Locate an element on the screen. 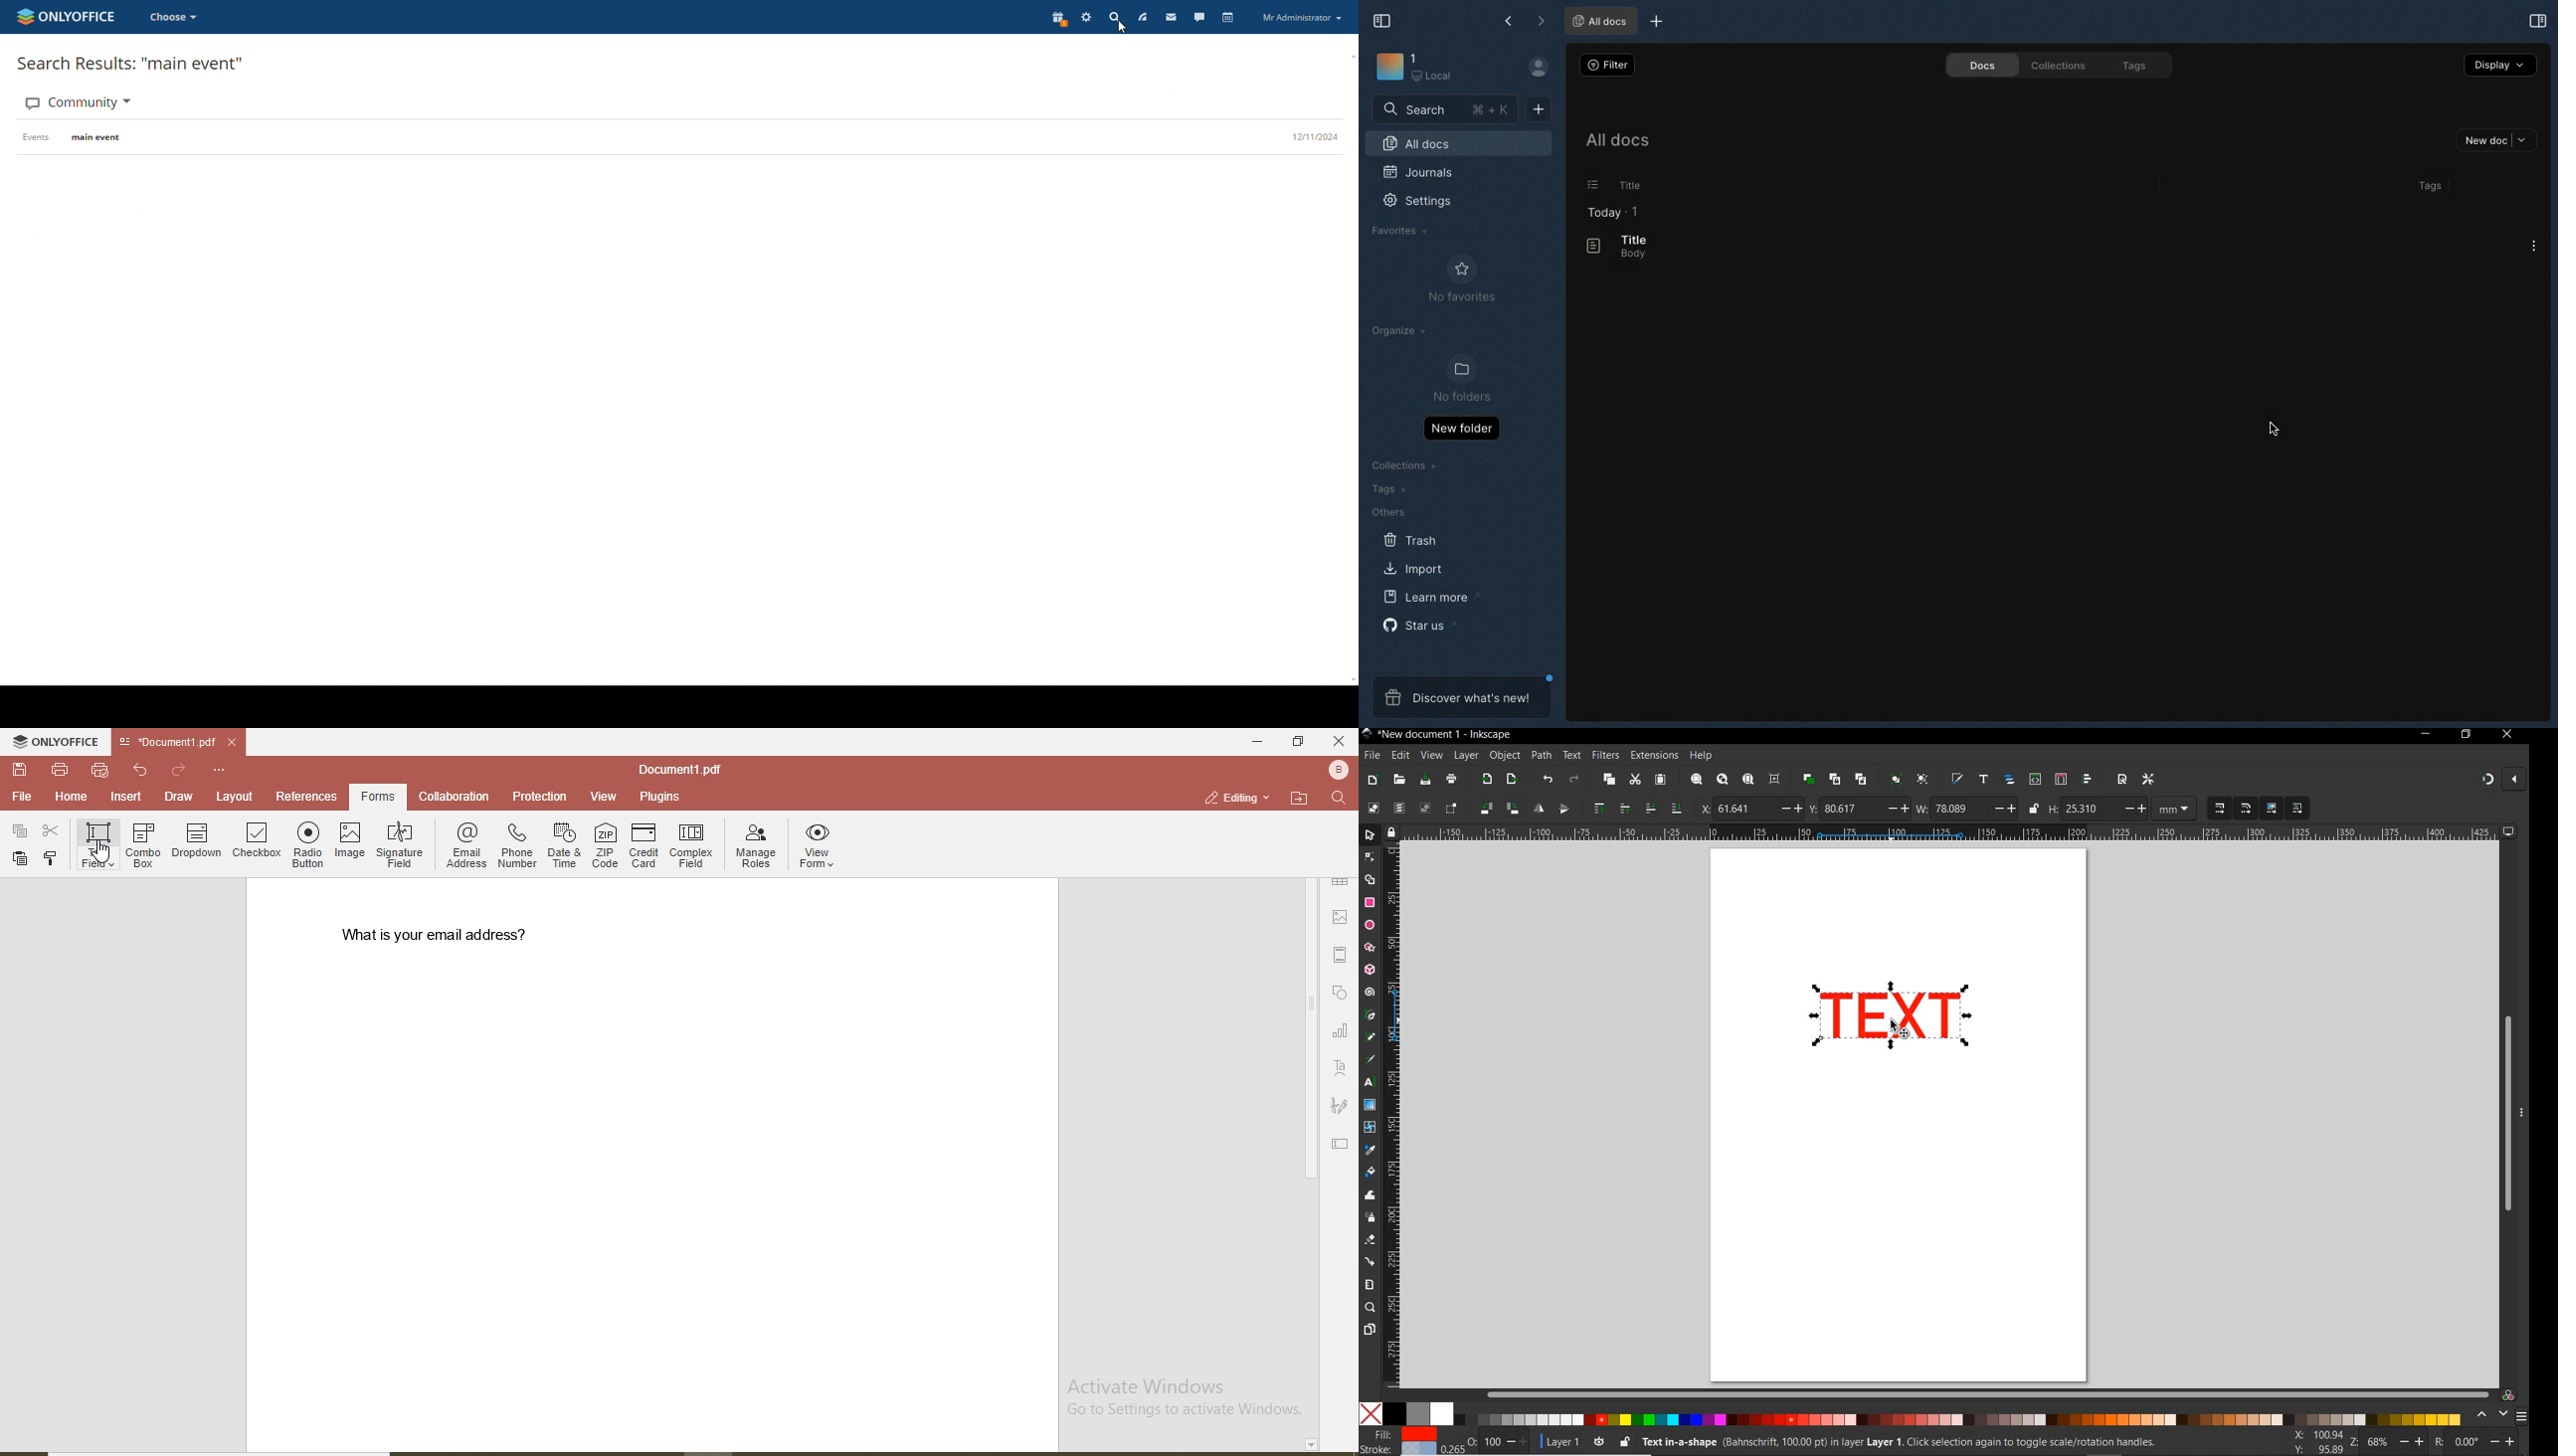 This screenshot has width=2576, height=1456. cut is located at coordinates (1635, 780).